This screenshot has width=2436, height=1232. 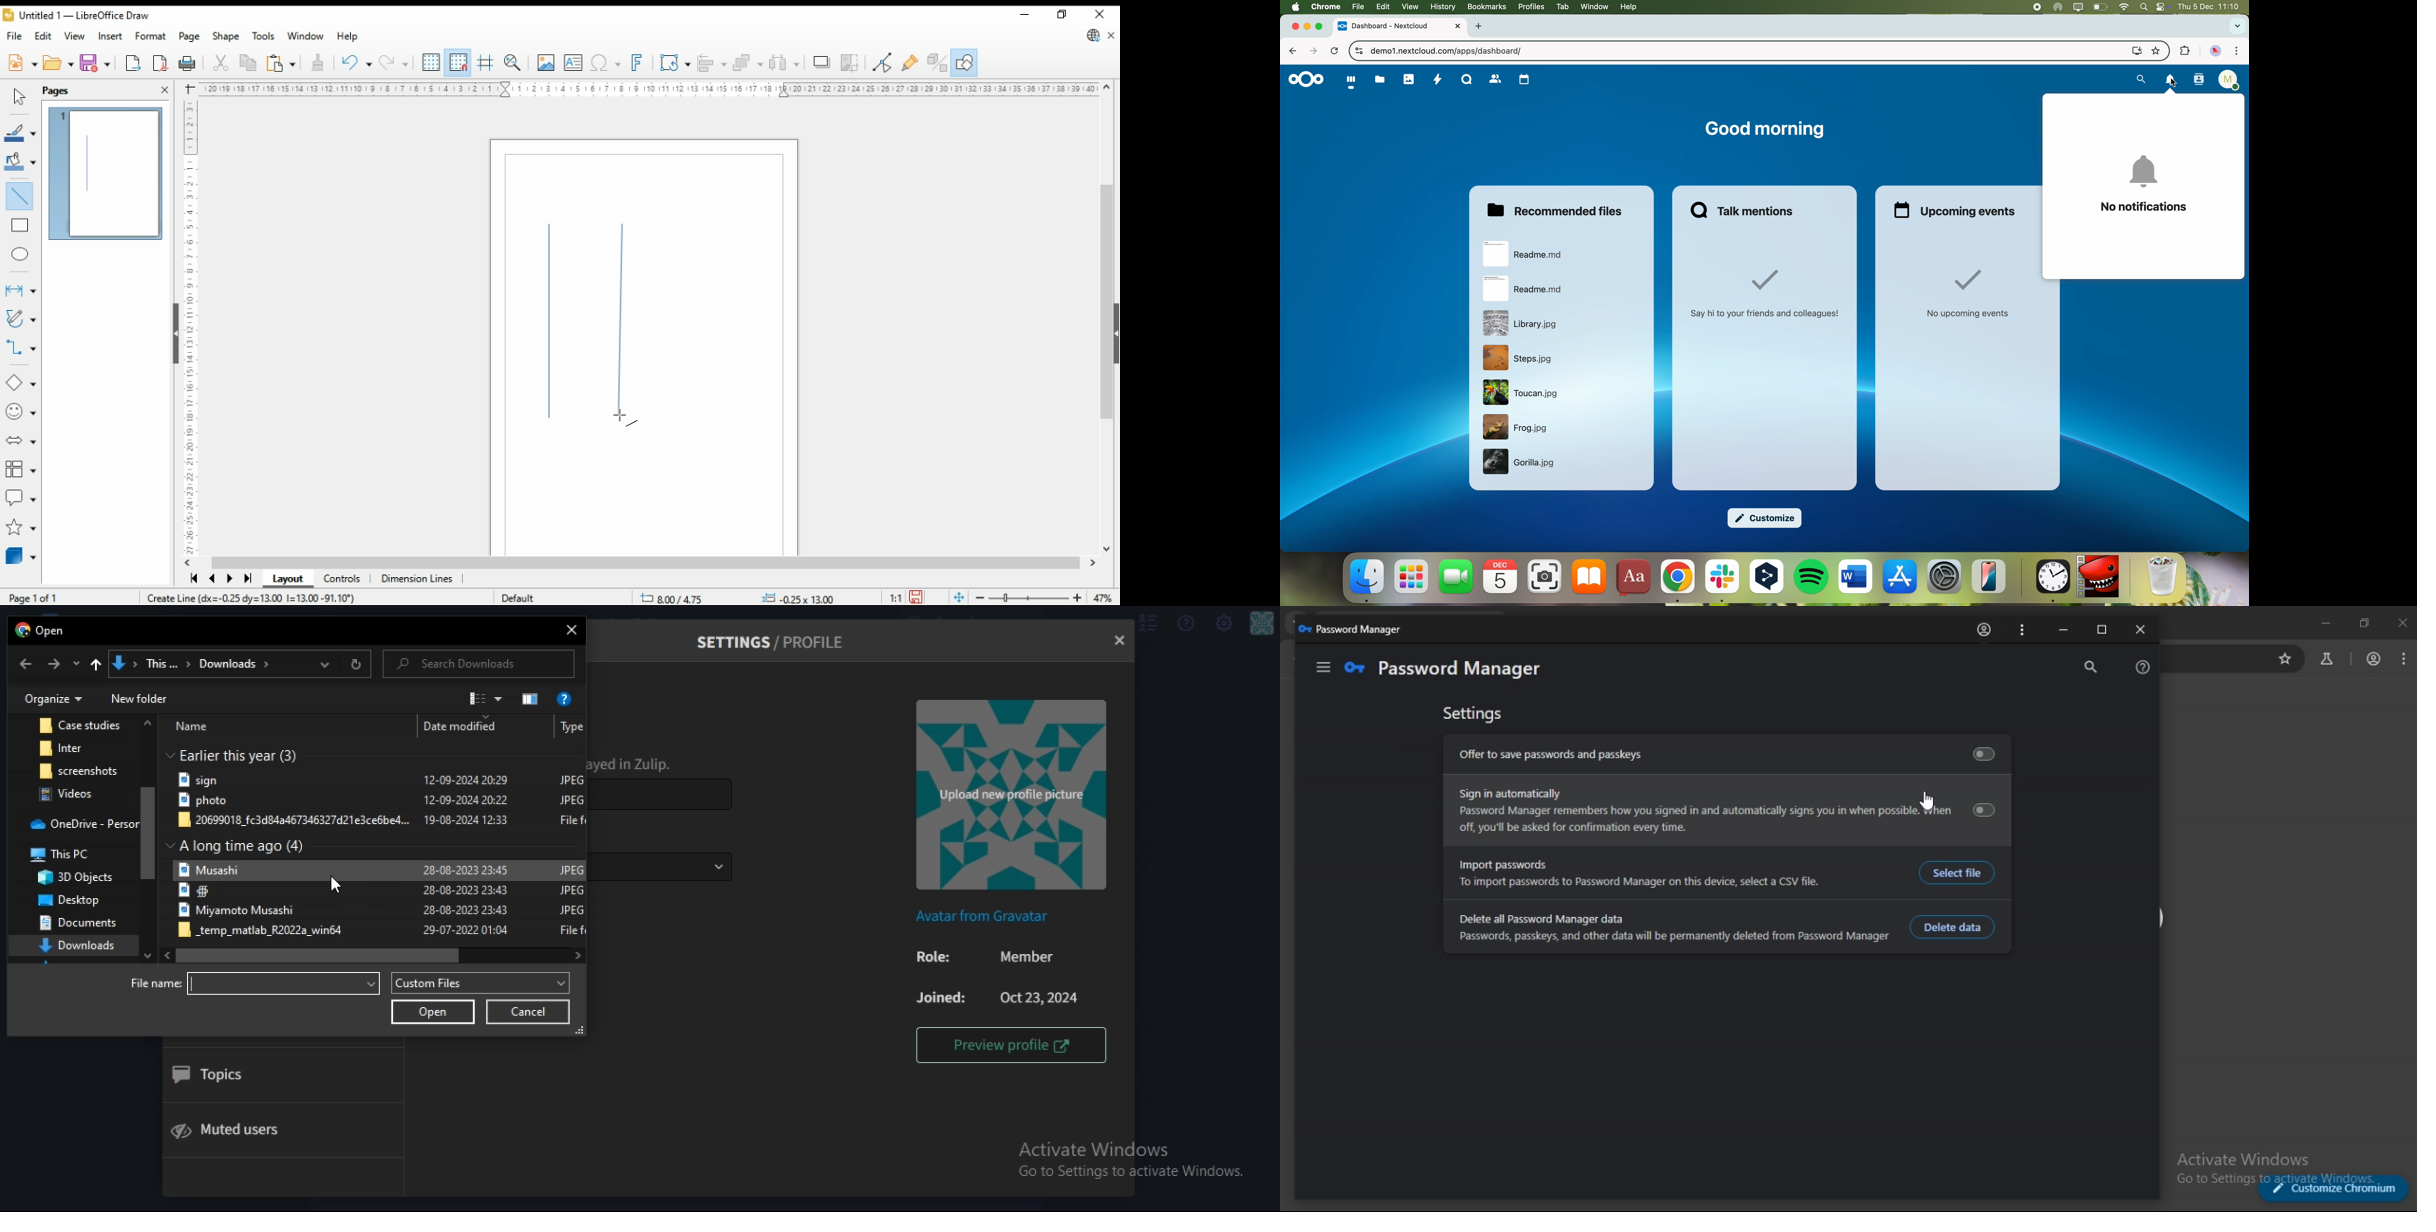 What do you see at coordinates (2231, 81) in the screenshot?
I see `user profile` at bounding box center [2231, 81].